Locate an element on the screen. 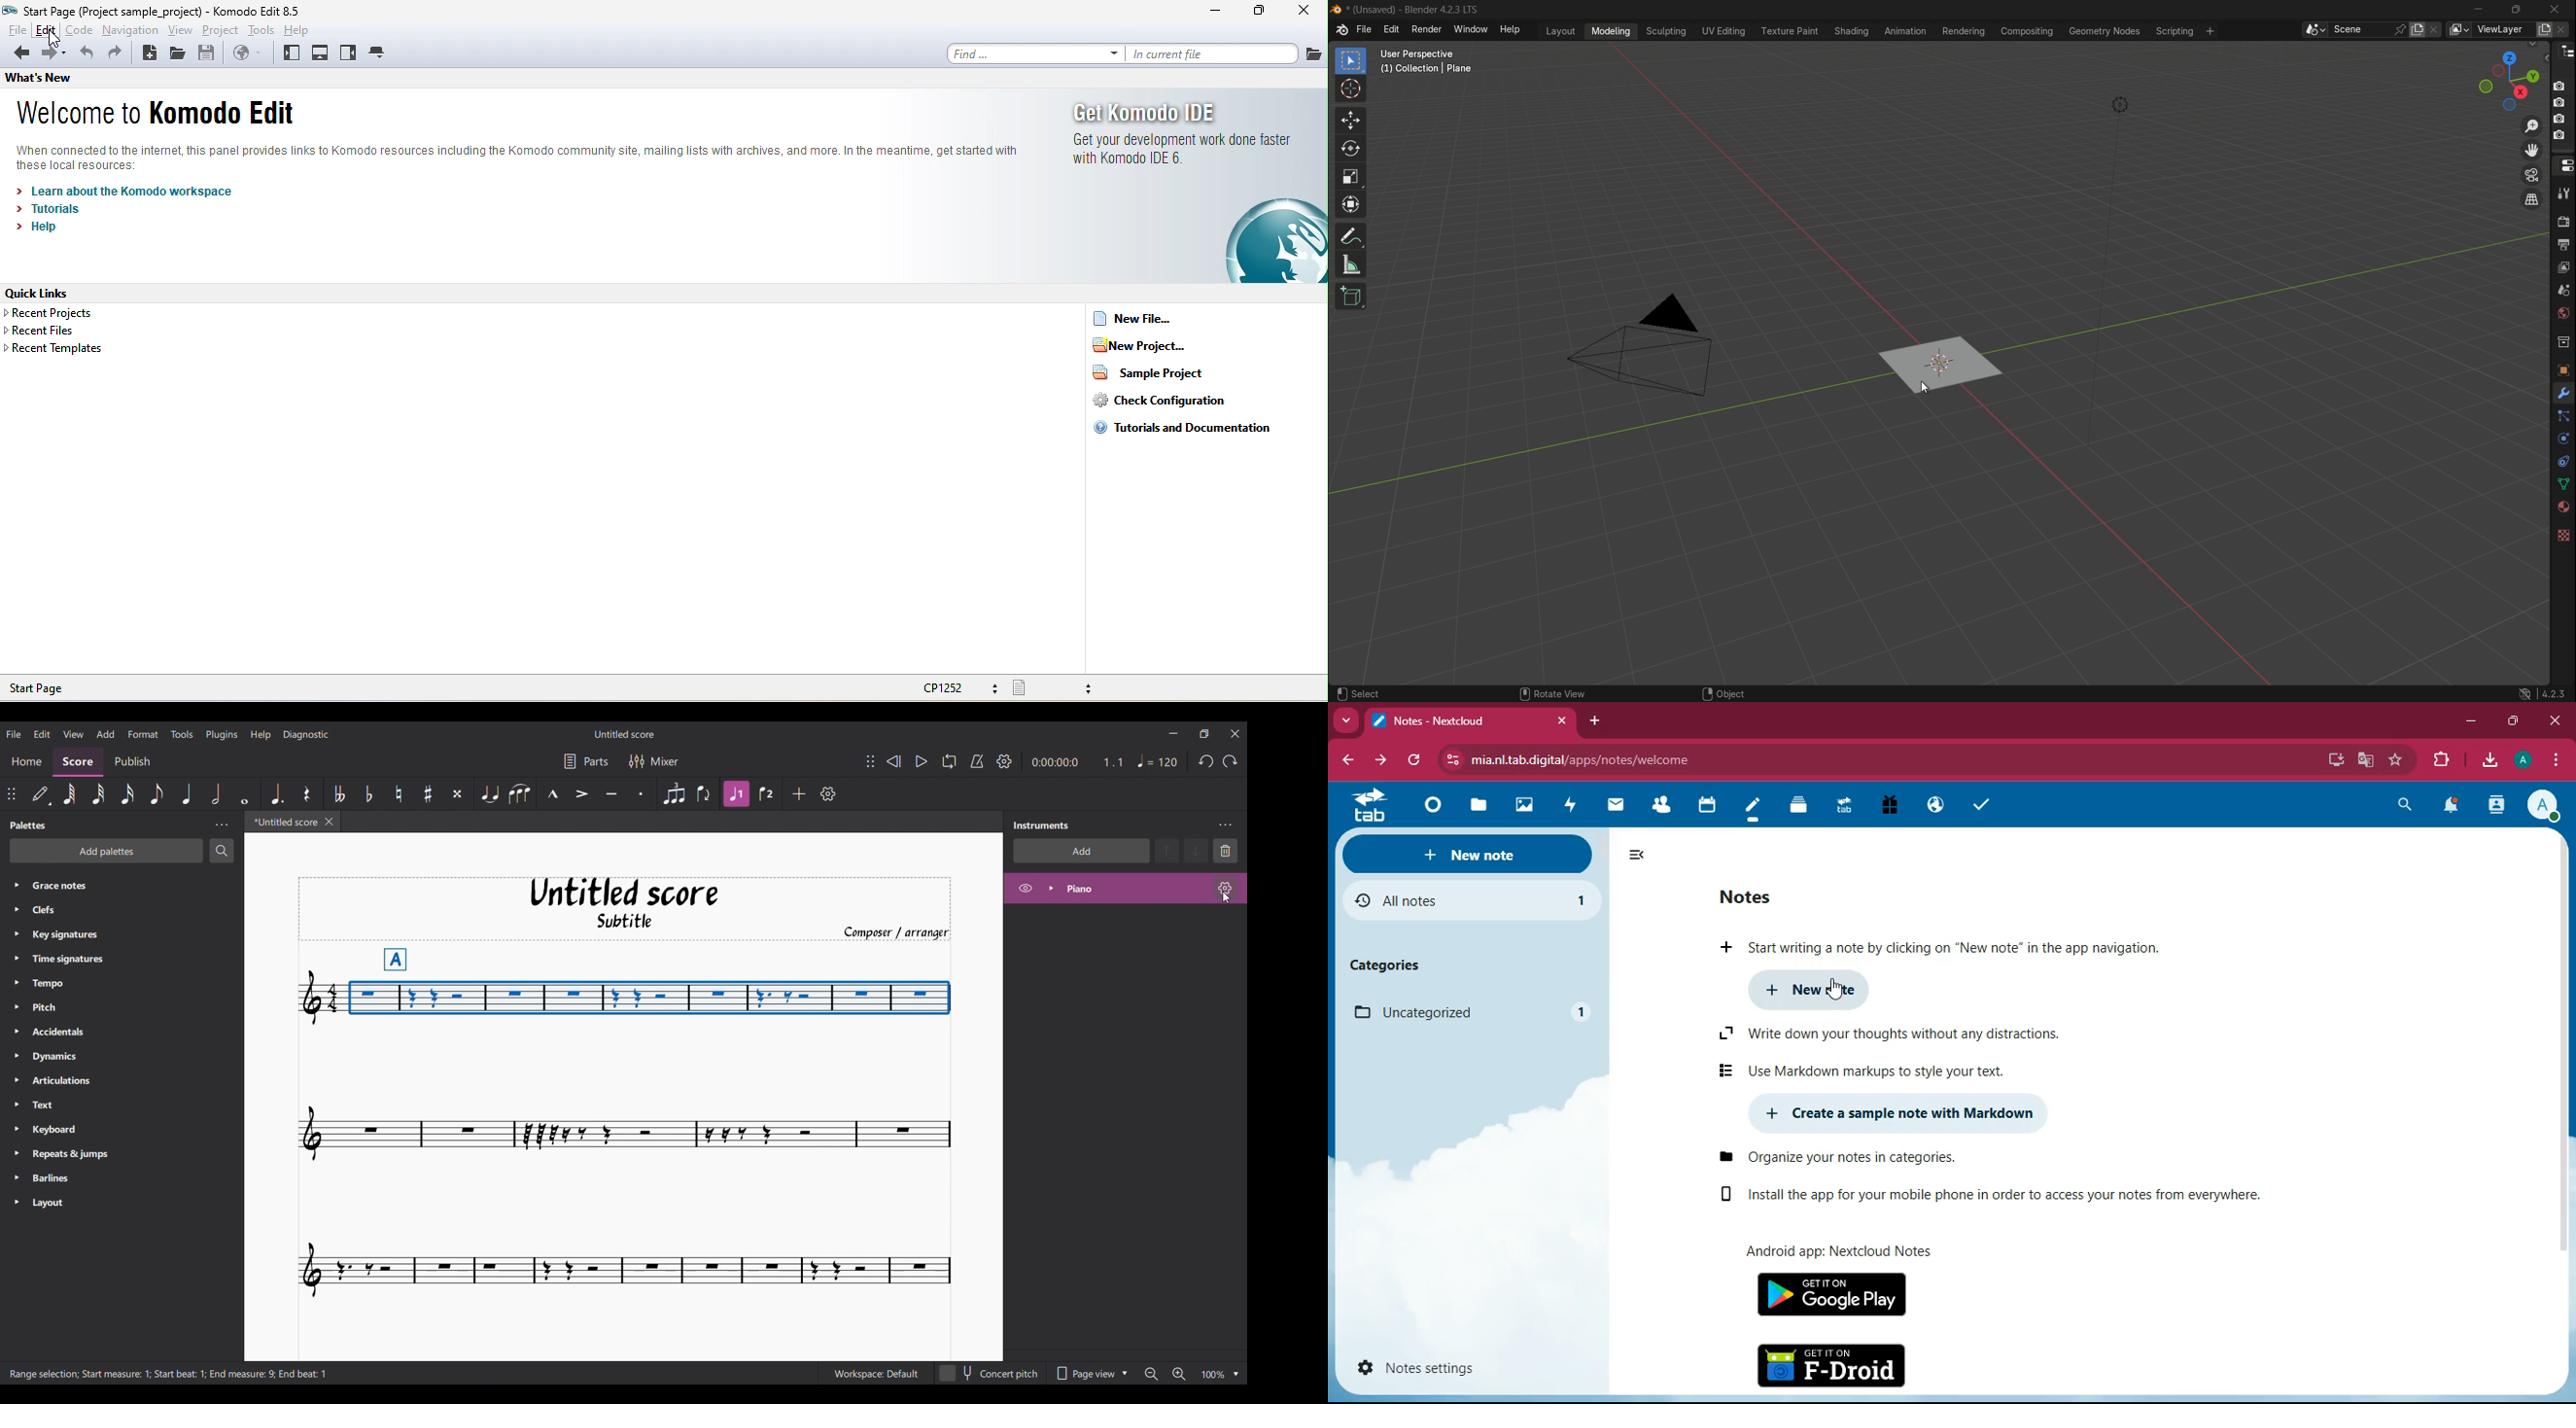 This screenshot has height=1428, width=2576. Toggle natural is located at coordinates (398, 794).